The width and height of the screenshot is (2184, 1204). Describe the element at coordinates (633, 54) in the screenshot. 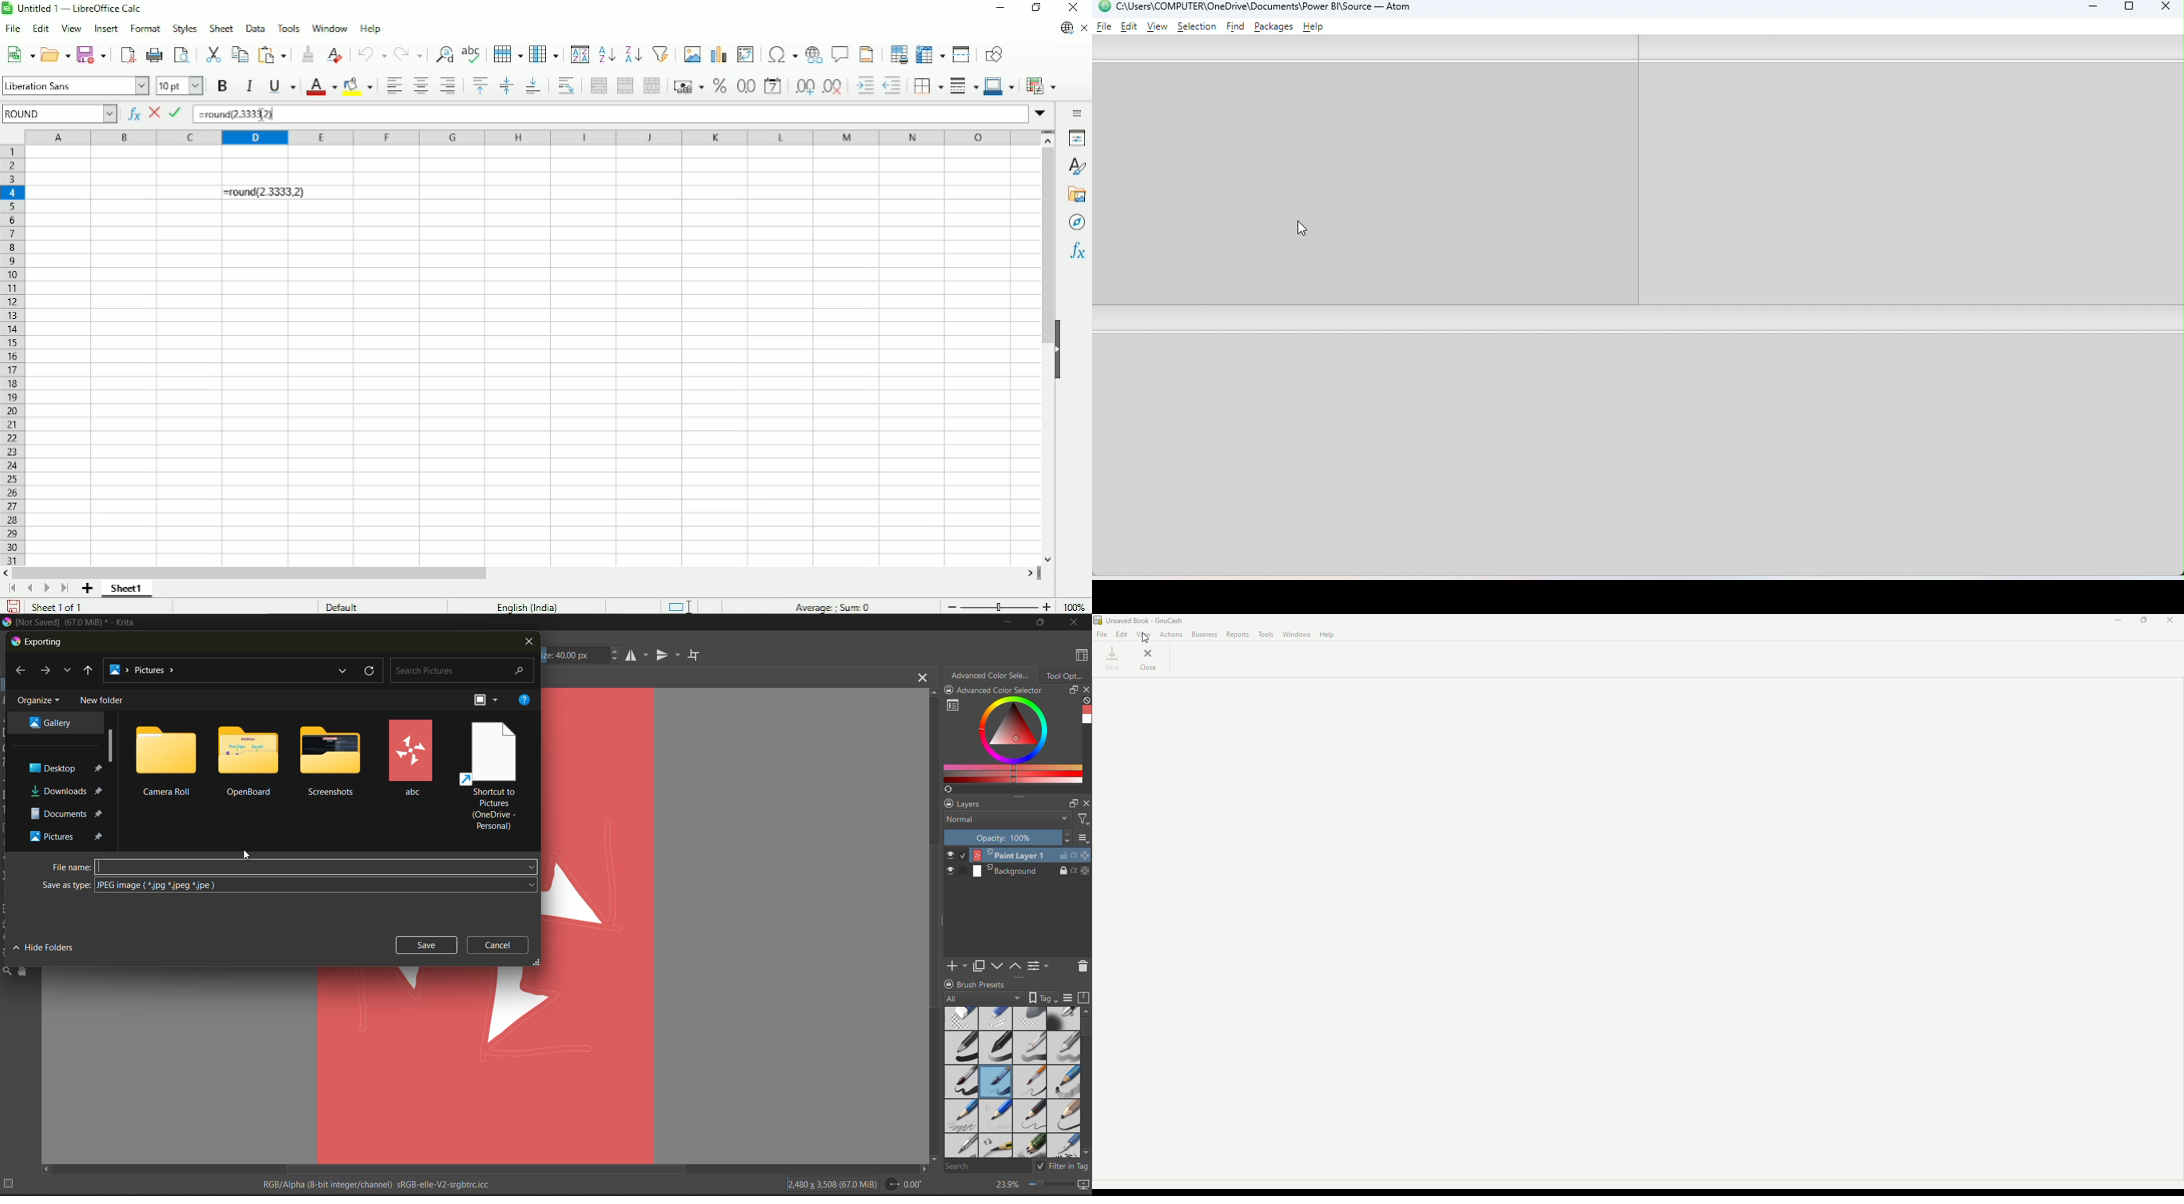

I see `Sort descending` at that location.